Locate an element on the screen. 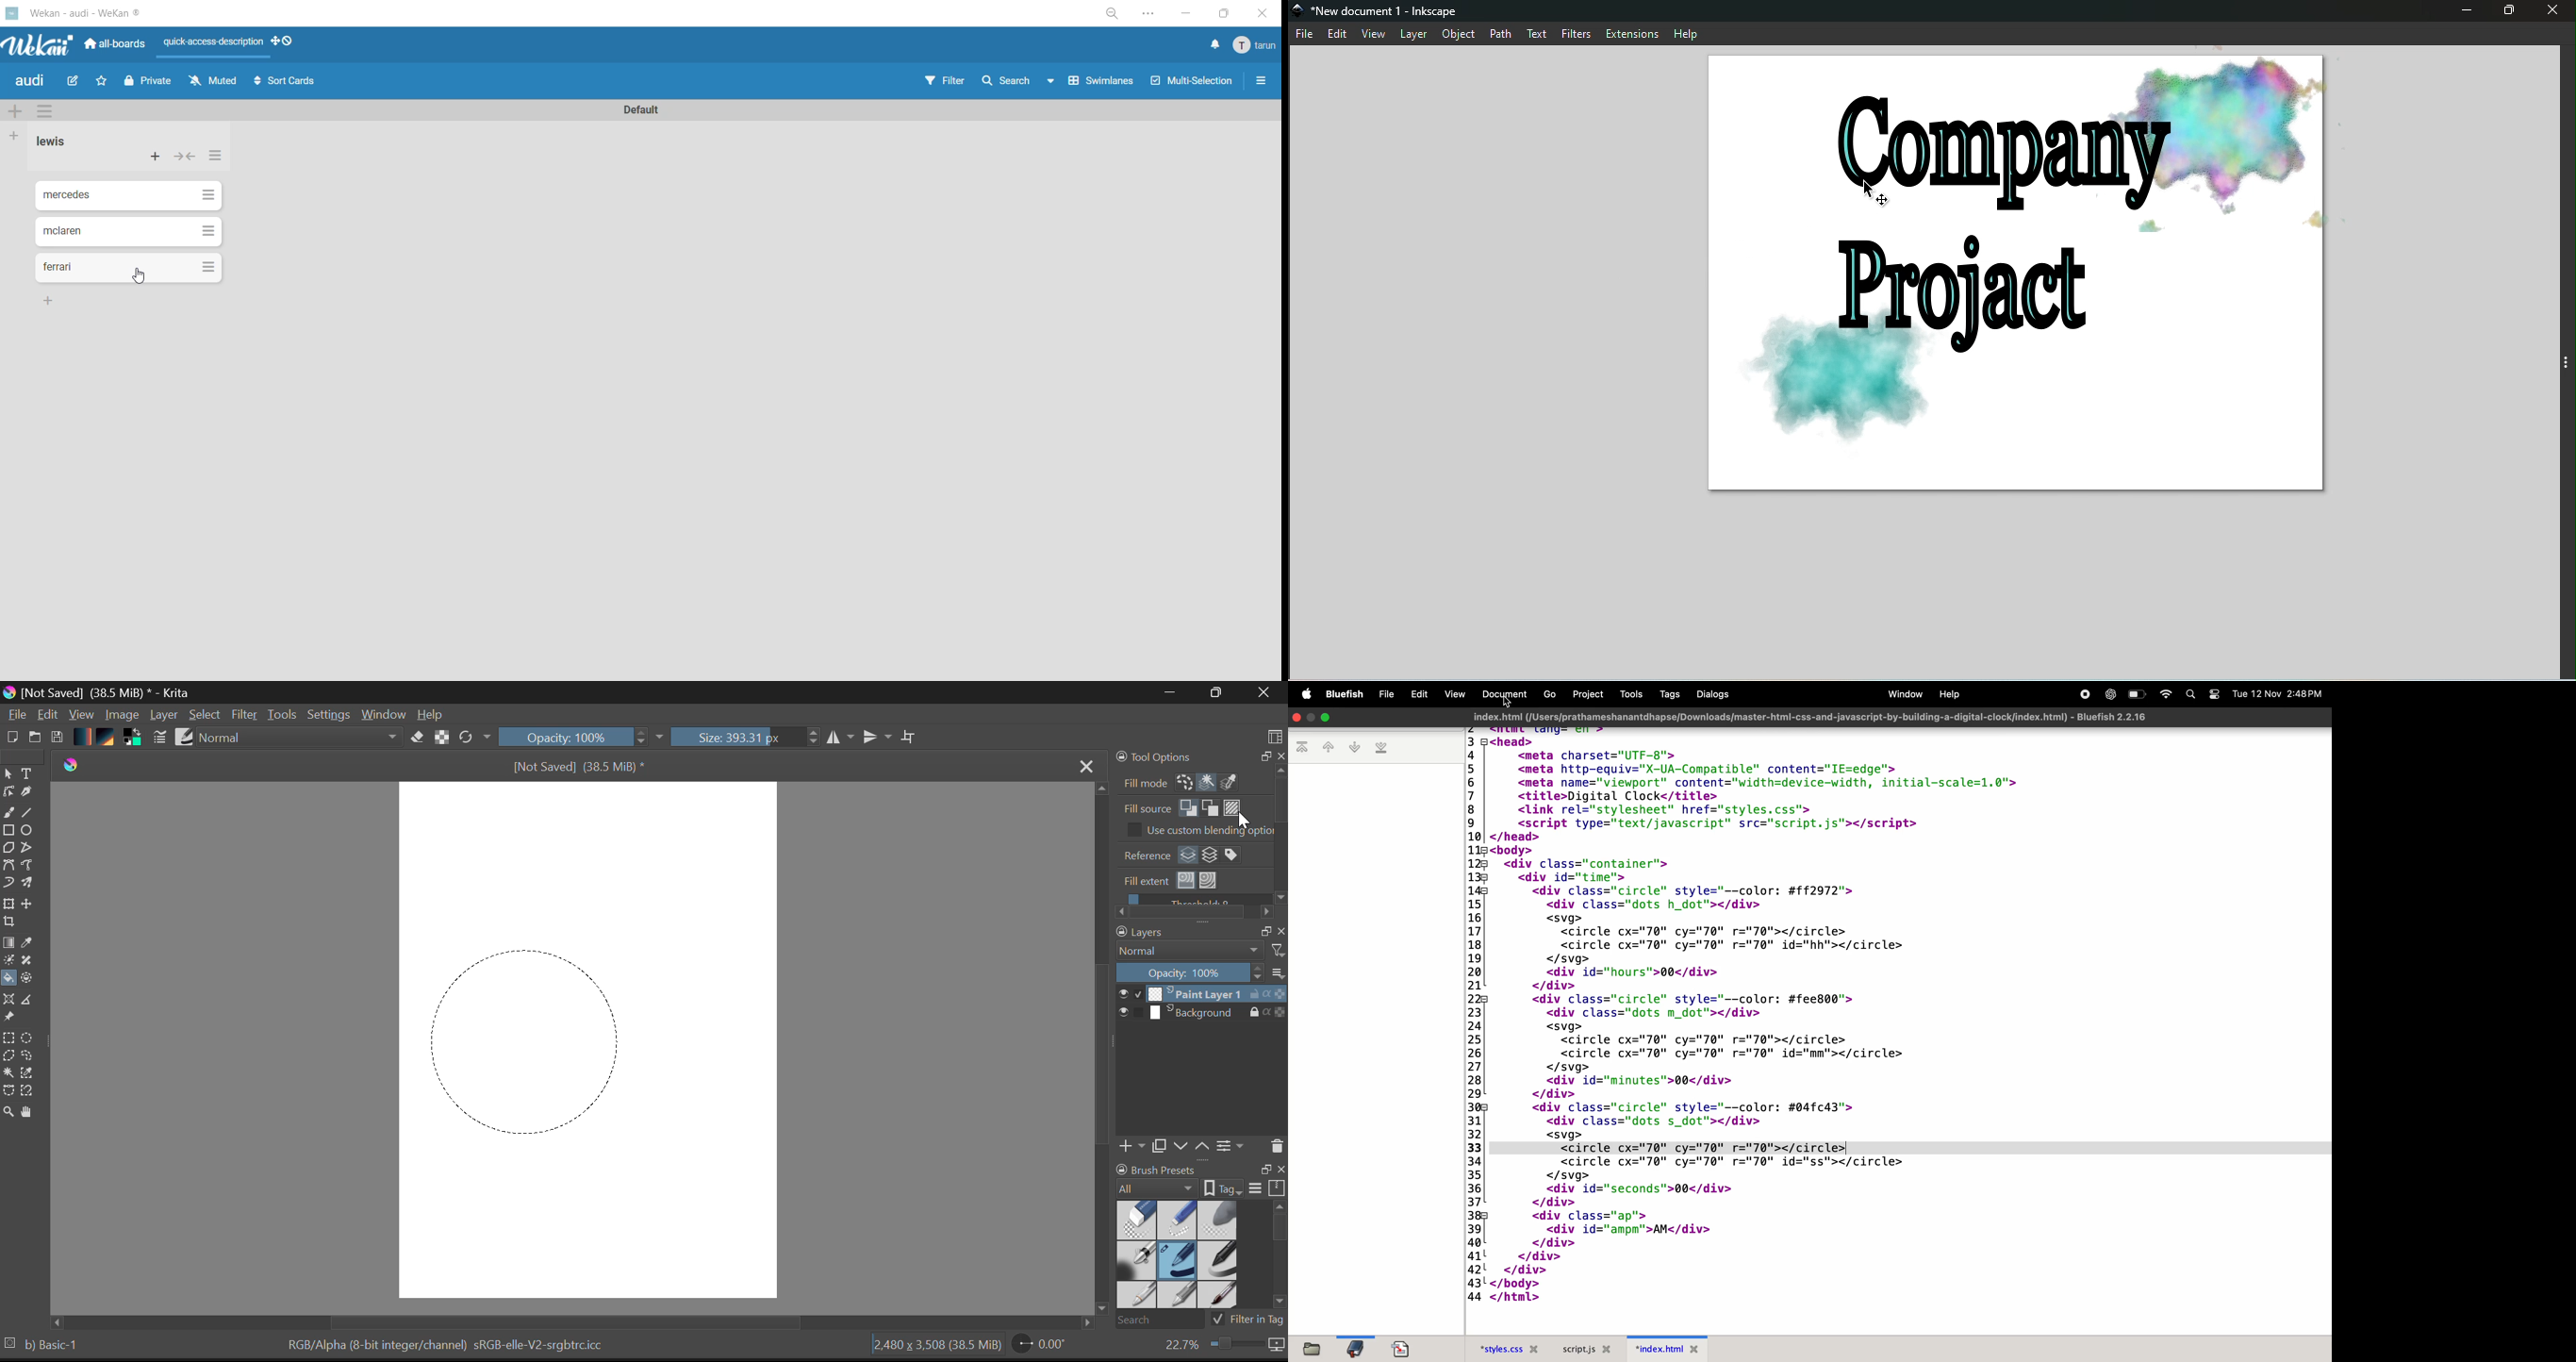 The height and width of the screenshot is (1372, 2576). script.js is located at coordinates (1590, 1348).